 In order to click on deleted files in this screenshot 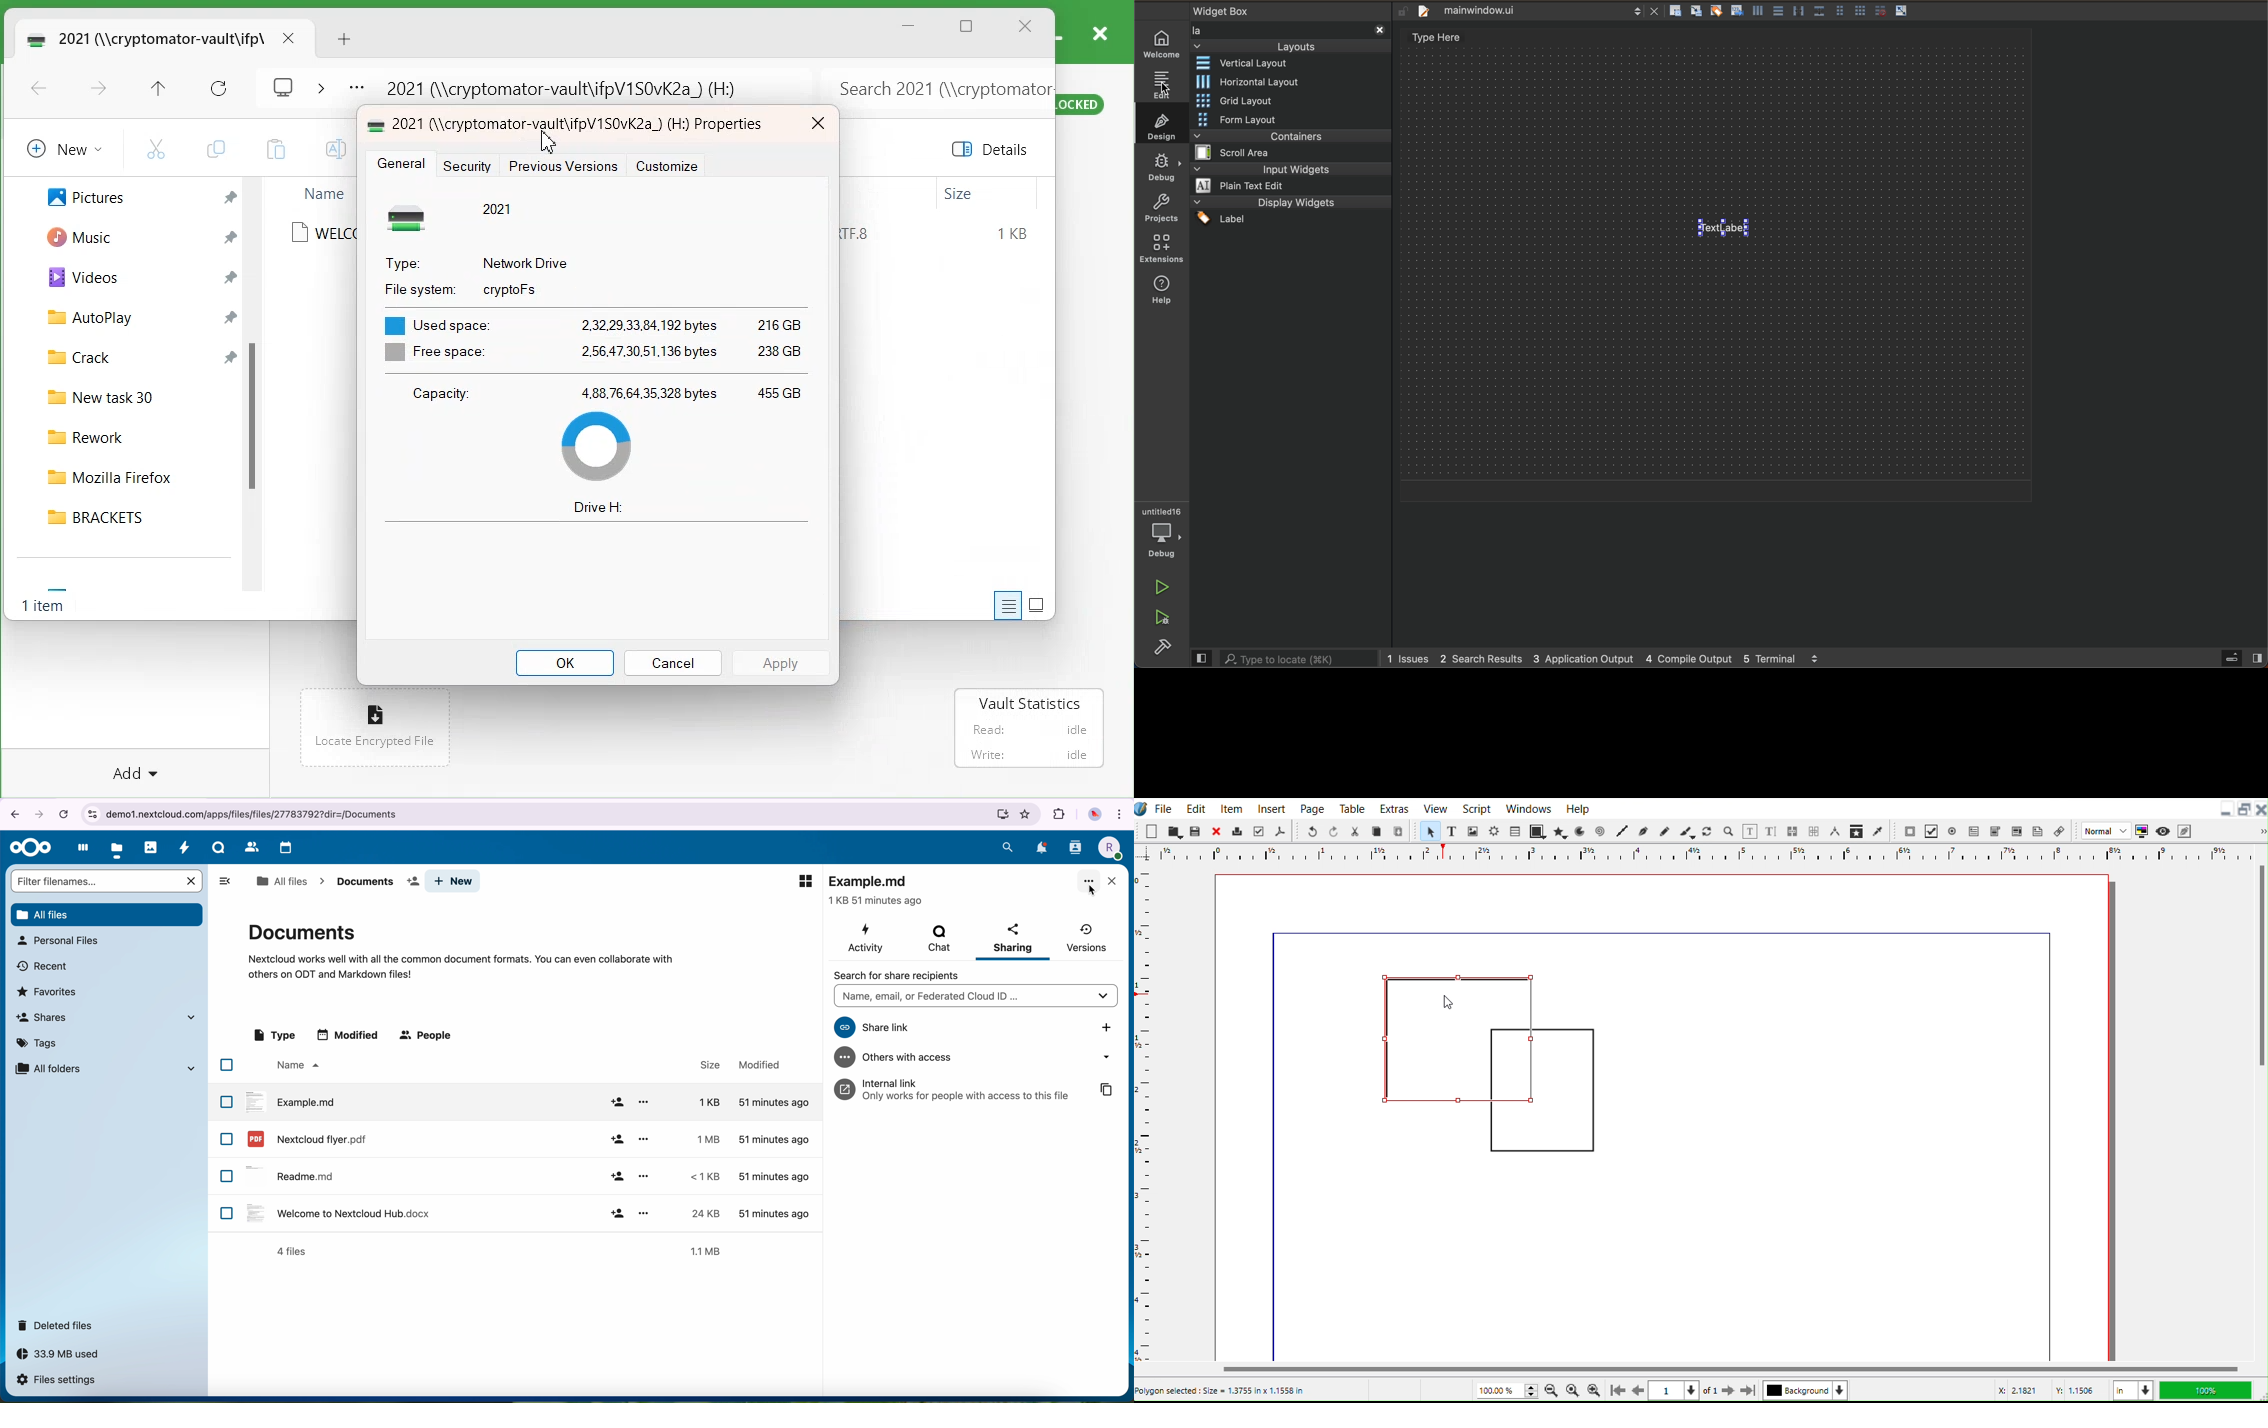, I will do `click(58, 1326)`.